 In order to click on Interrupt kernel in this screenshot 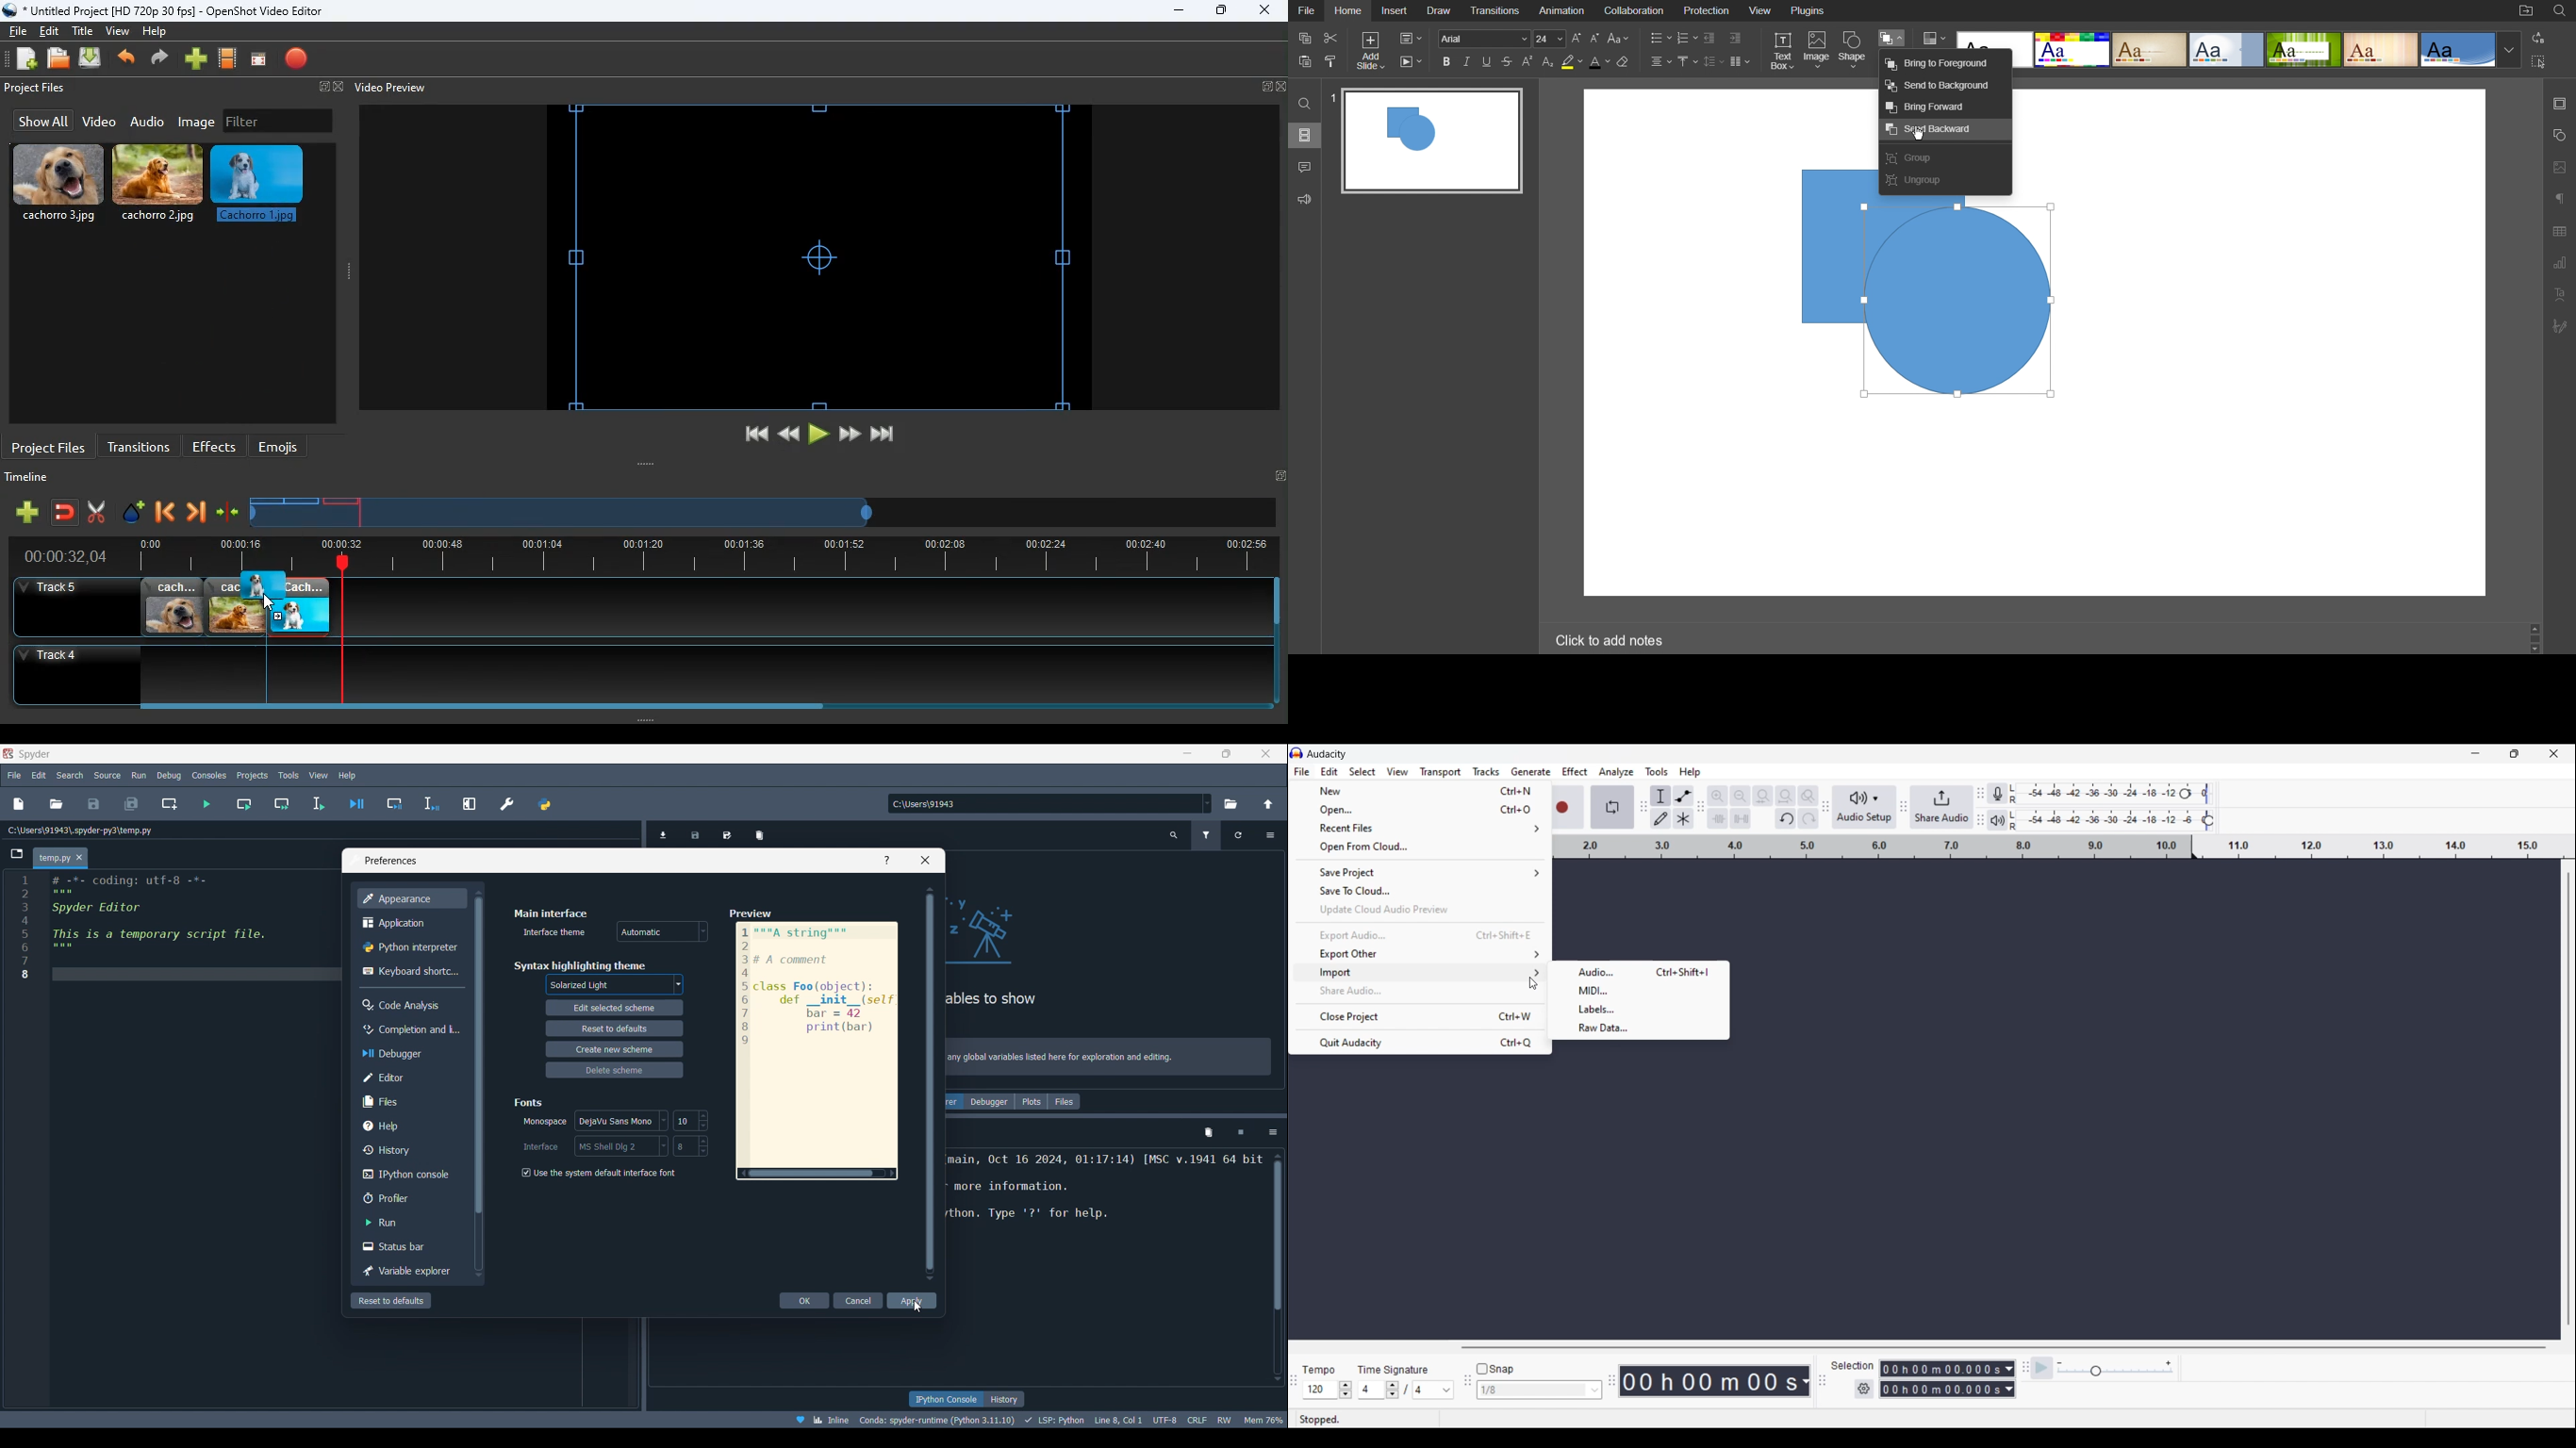, I will do `click(1241, 1133)`.